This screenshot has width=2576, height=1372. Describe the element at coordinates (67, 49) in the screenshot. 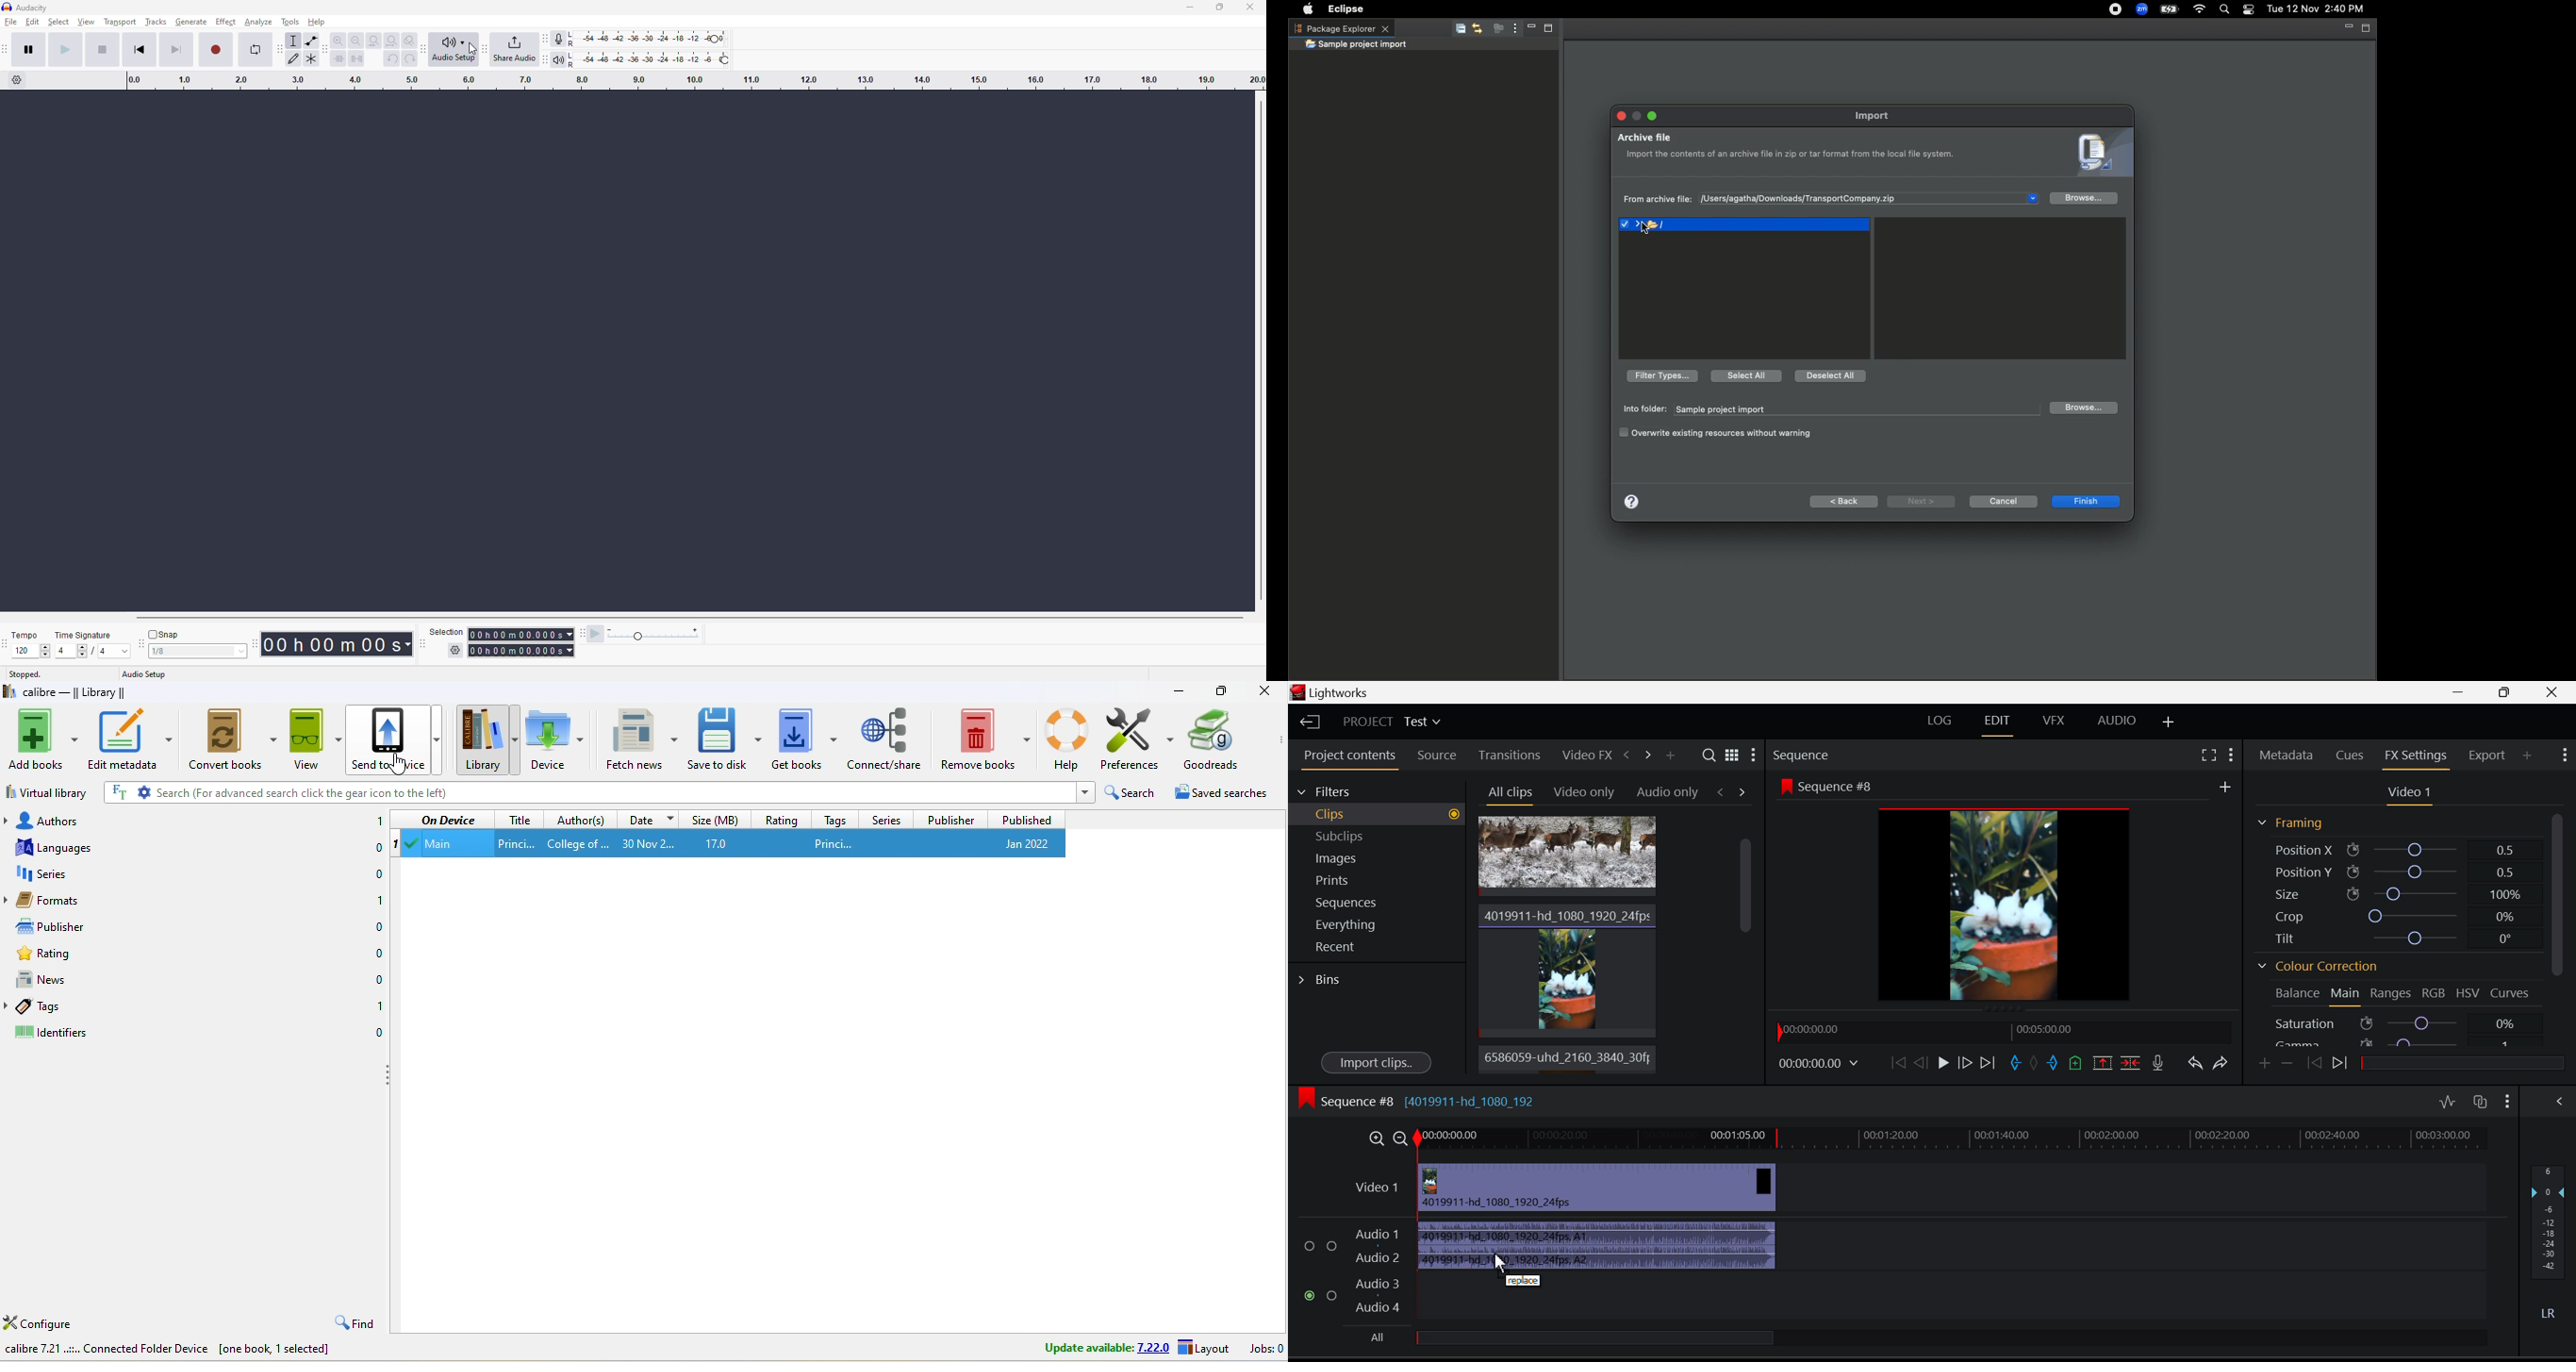

I see `play` at that location.